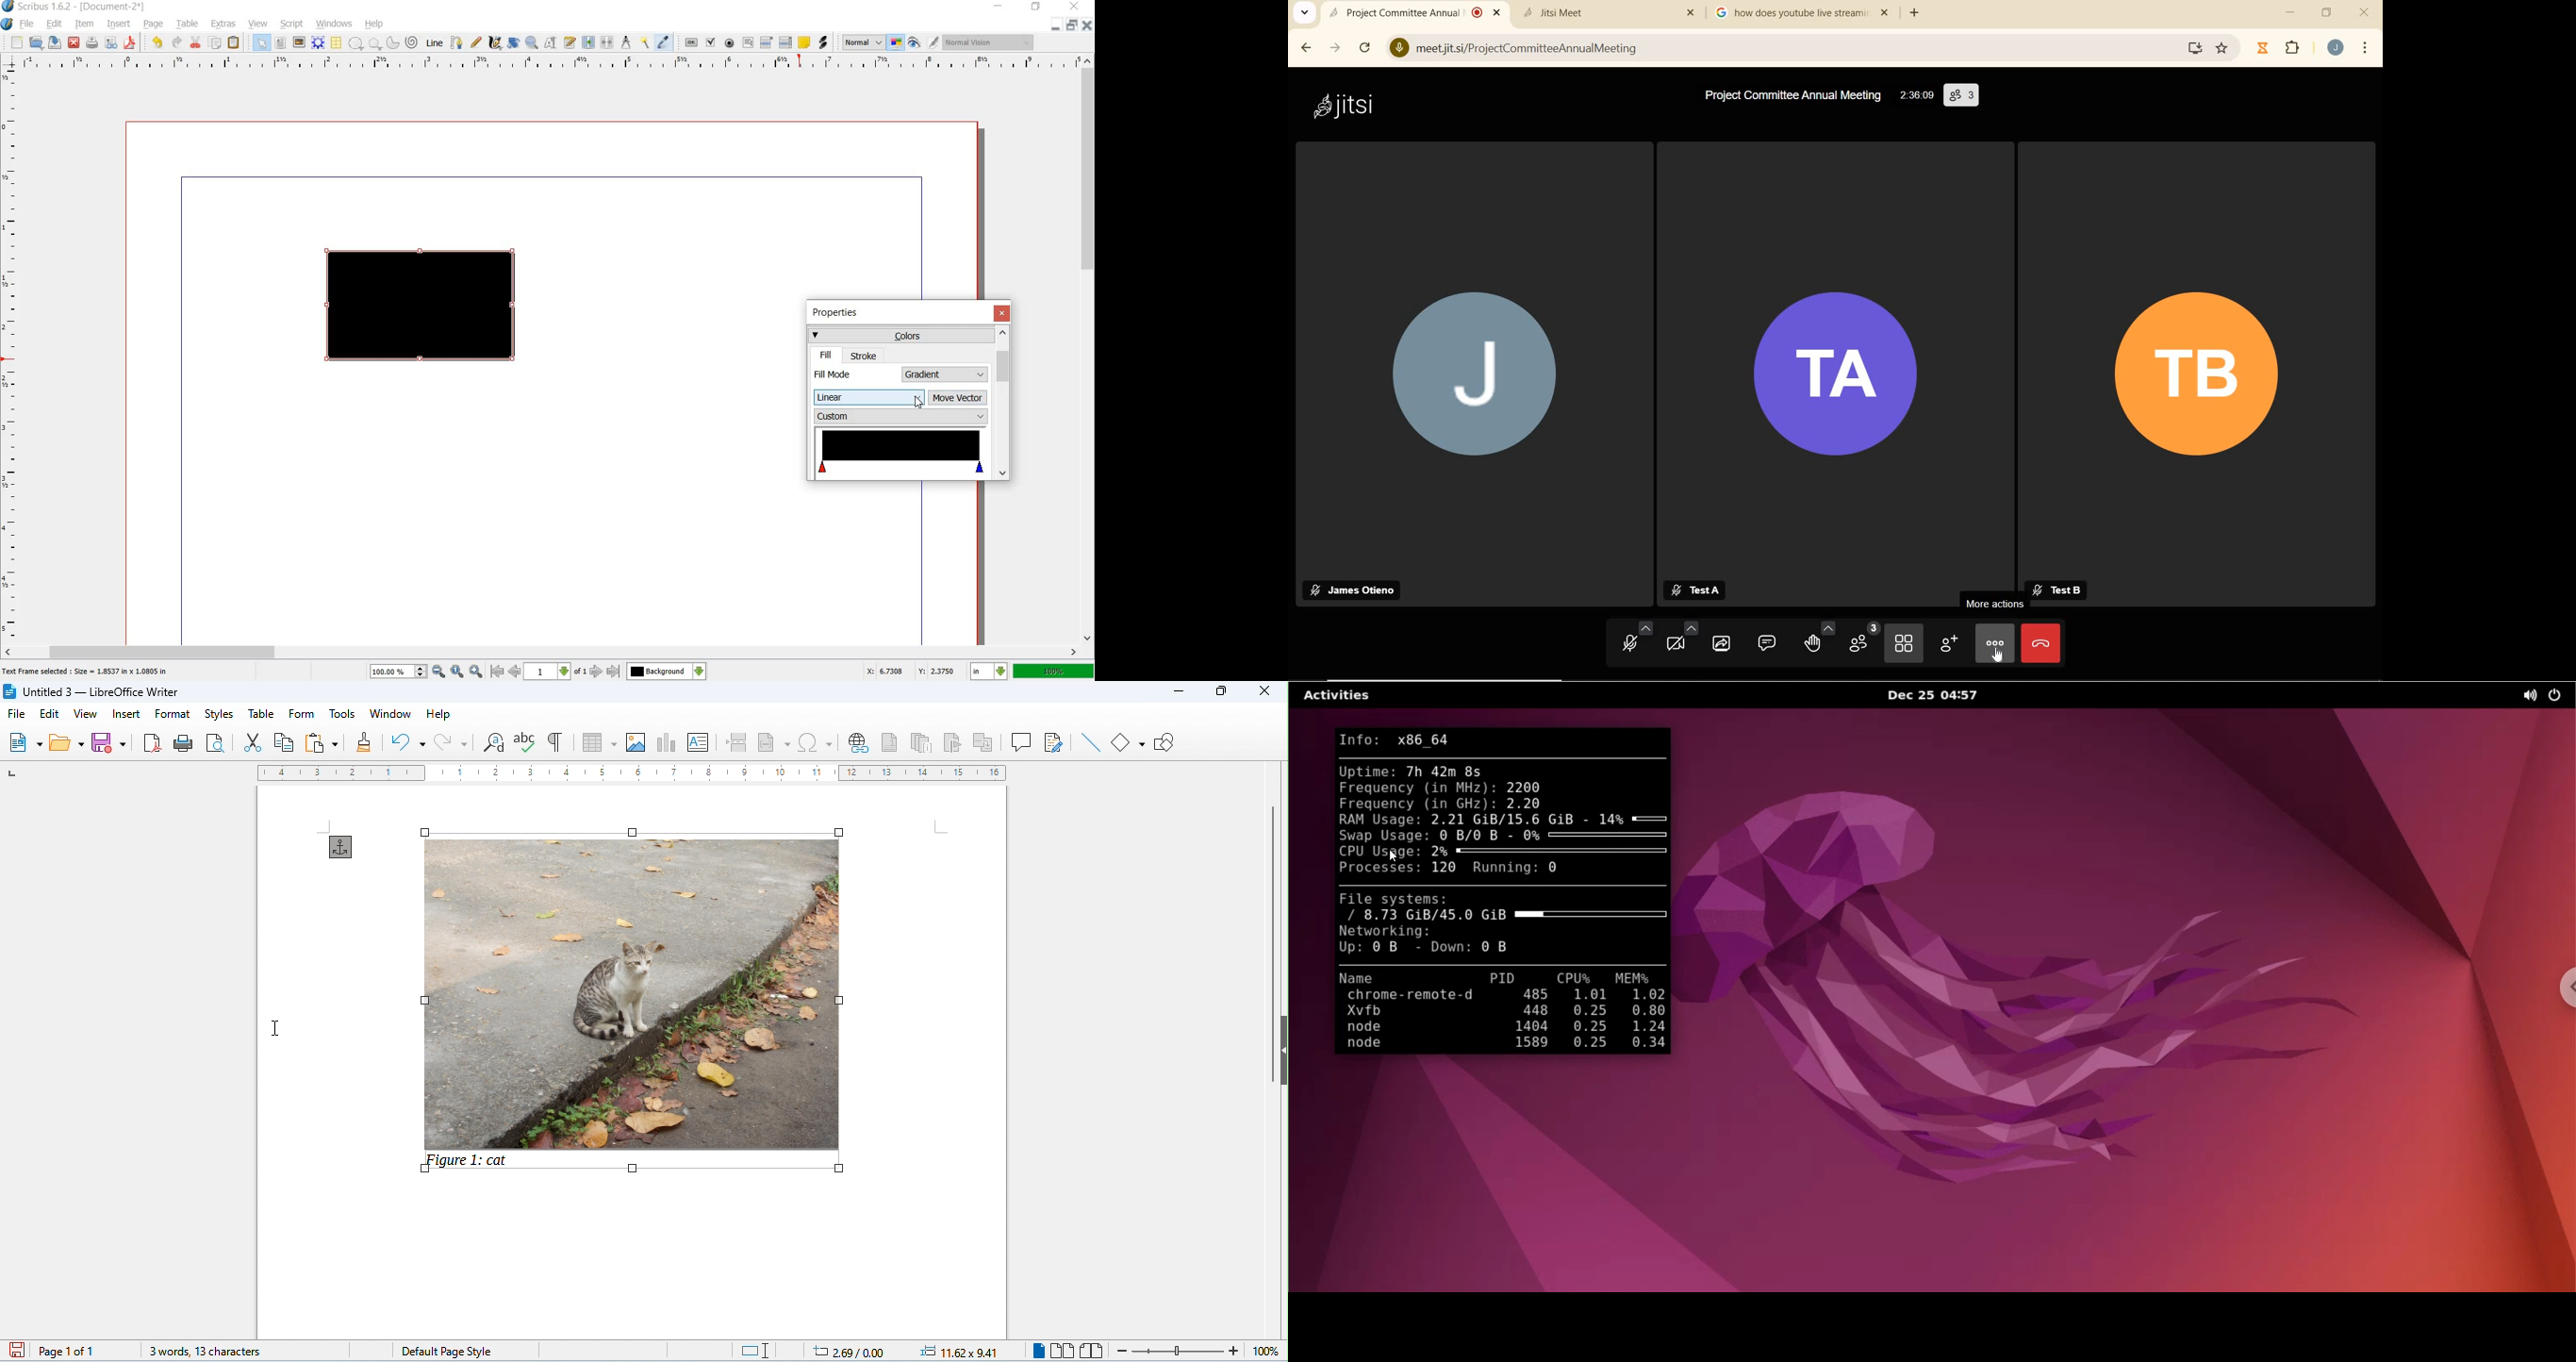  I want to click on screen, so click(2195, 48).